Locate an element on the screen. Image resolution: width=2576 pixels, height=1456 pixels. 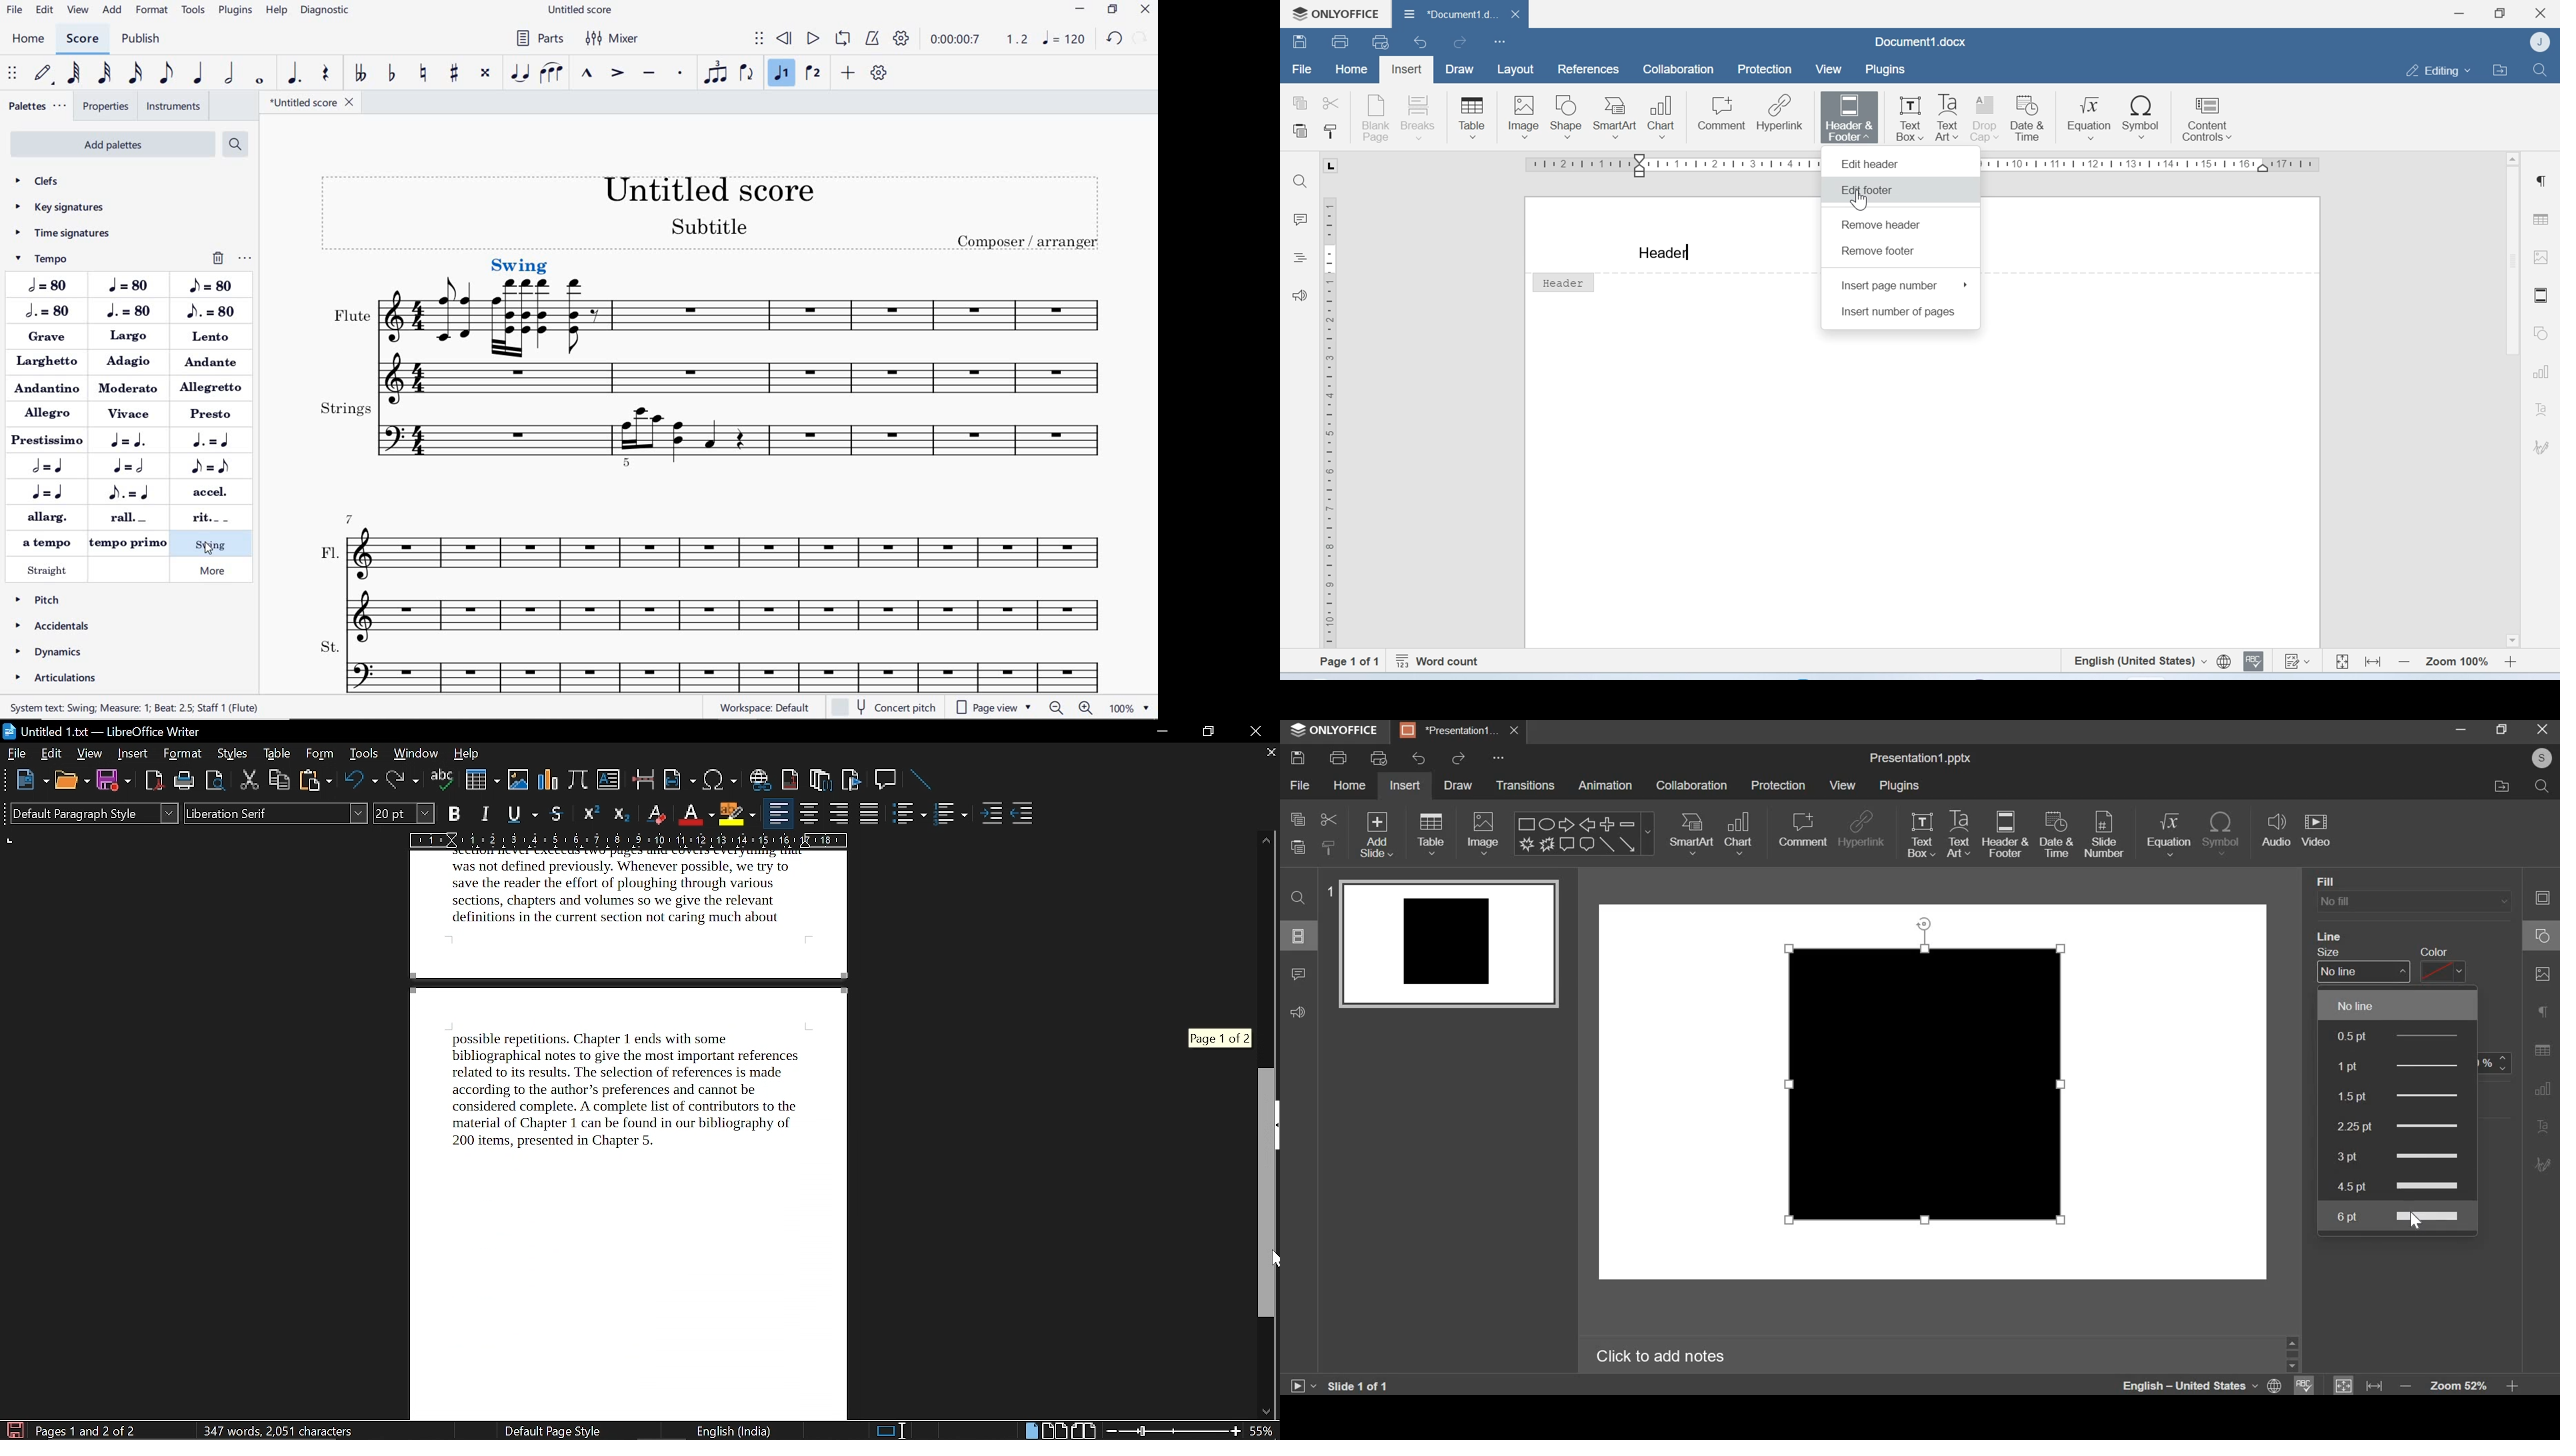
Shapes is located at coordinates (2539, 334).